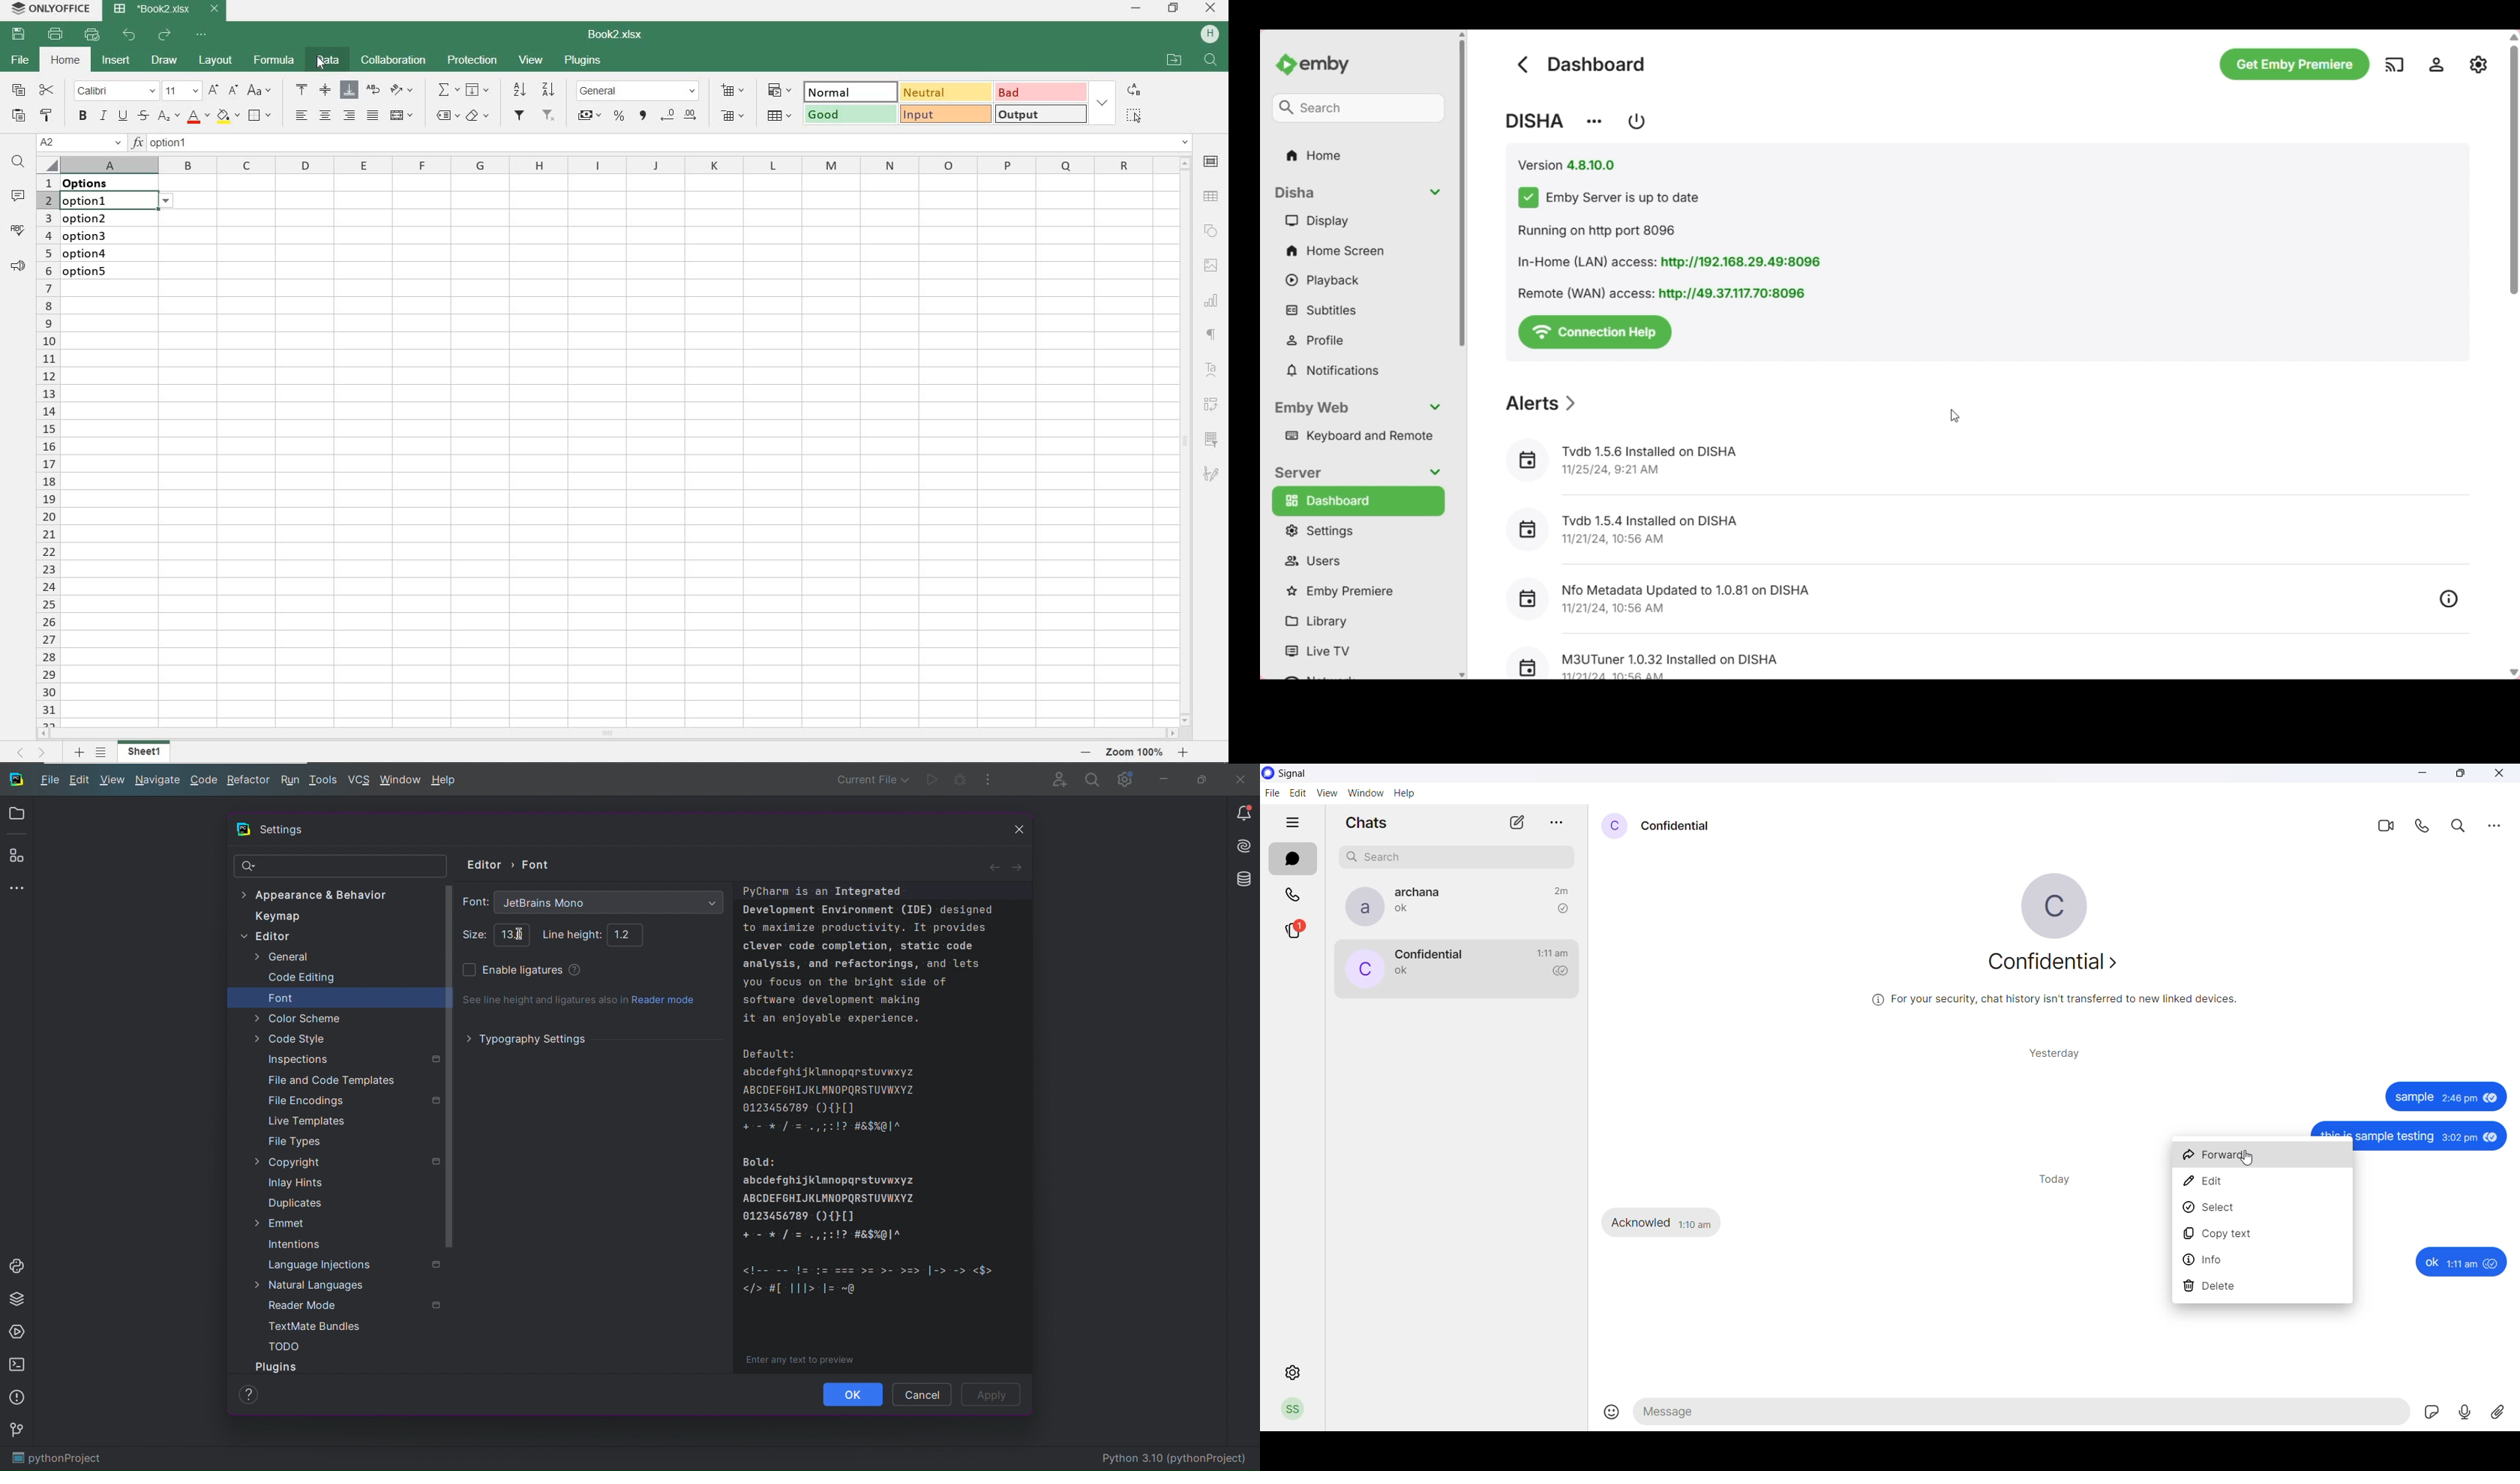 This screenshot has width=2520, height=1484. I want to click on SCROLLBAR, so click(608, 732).